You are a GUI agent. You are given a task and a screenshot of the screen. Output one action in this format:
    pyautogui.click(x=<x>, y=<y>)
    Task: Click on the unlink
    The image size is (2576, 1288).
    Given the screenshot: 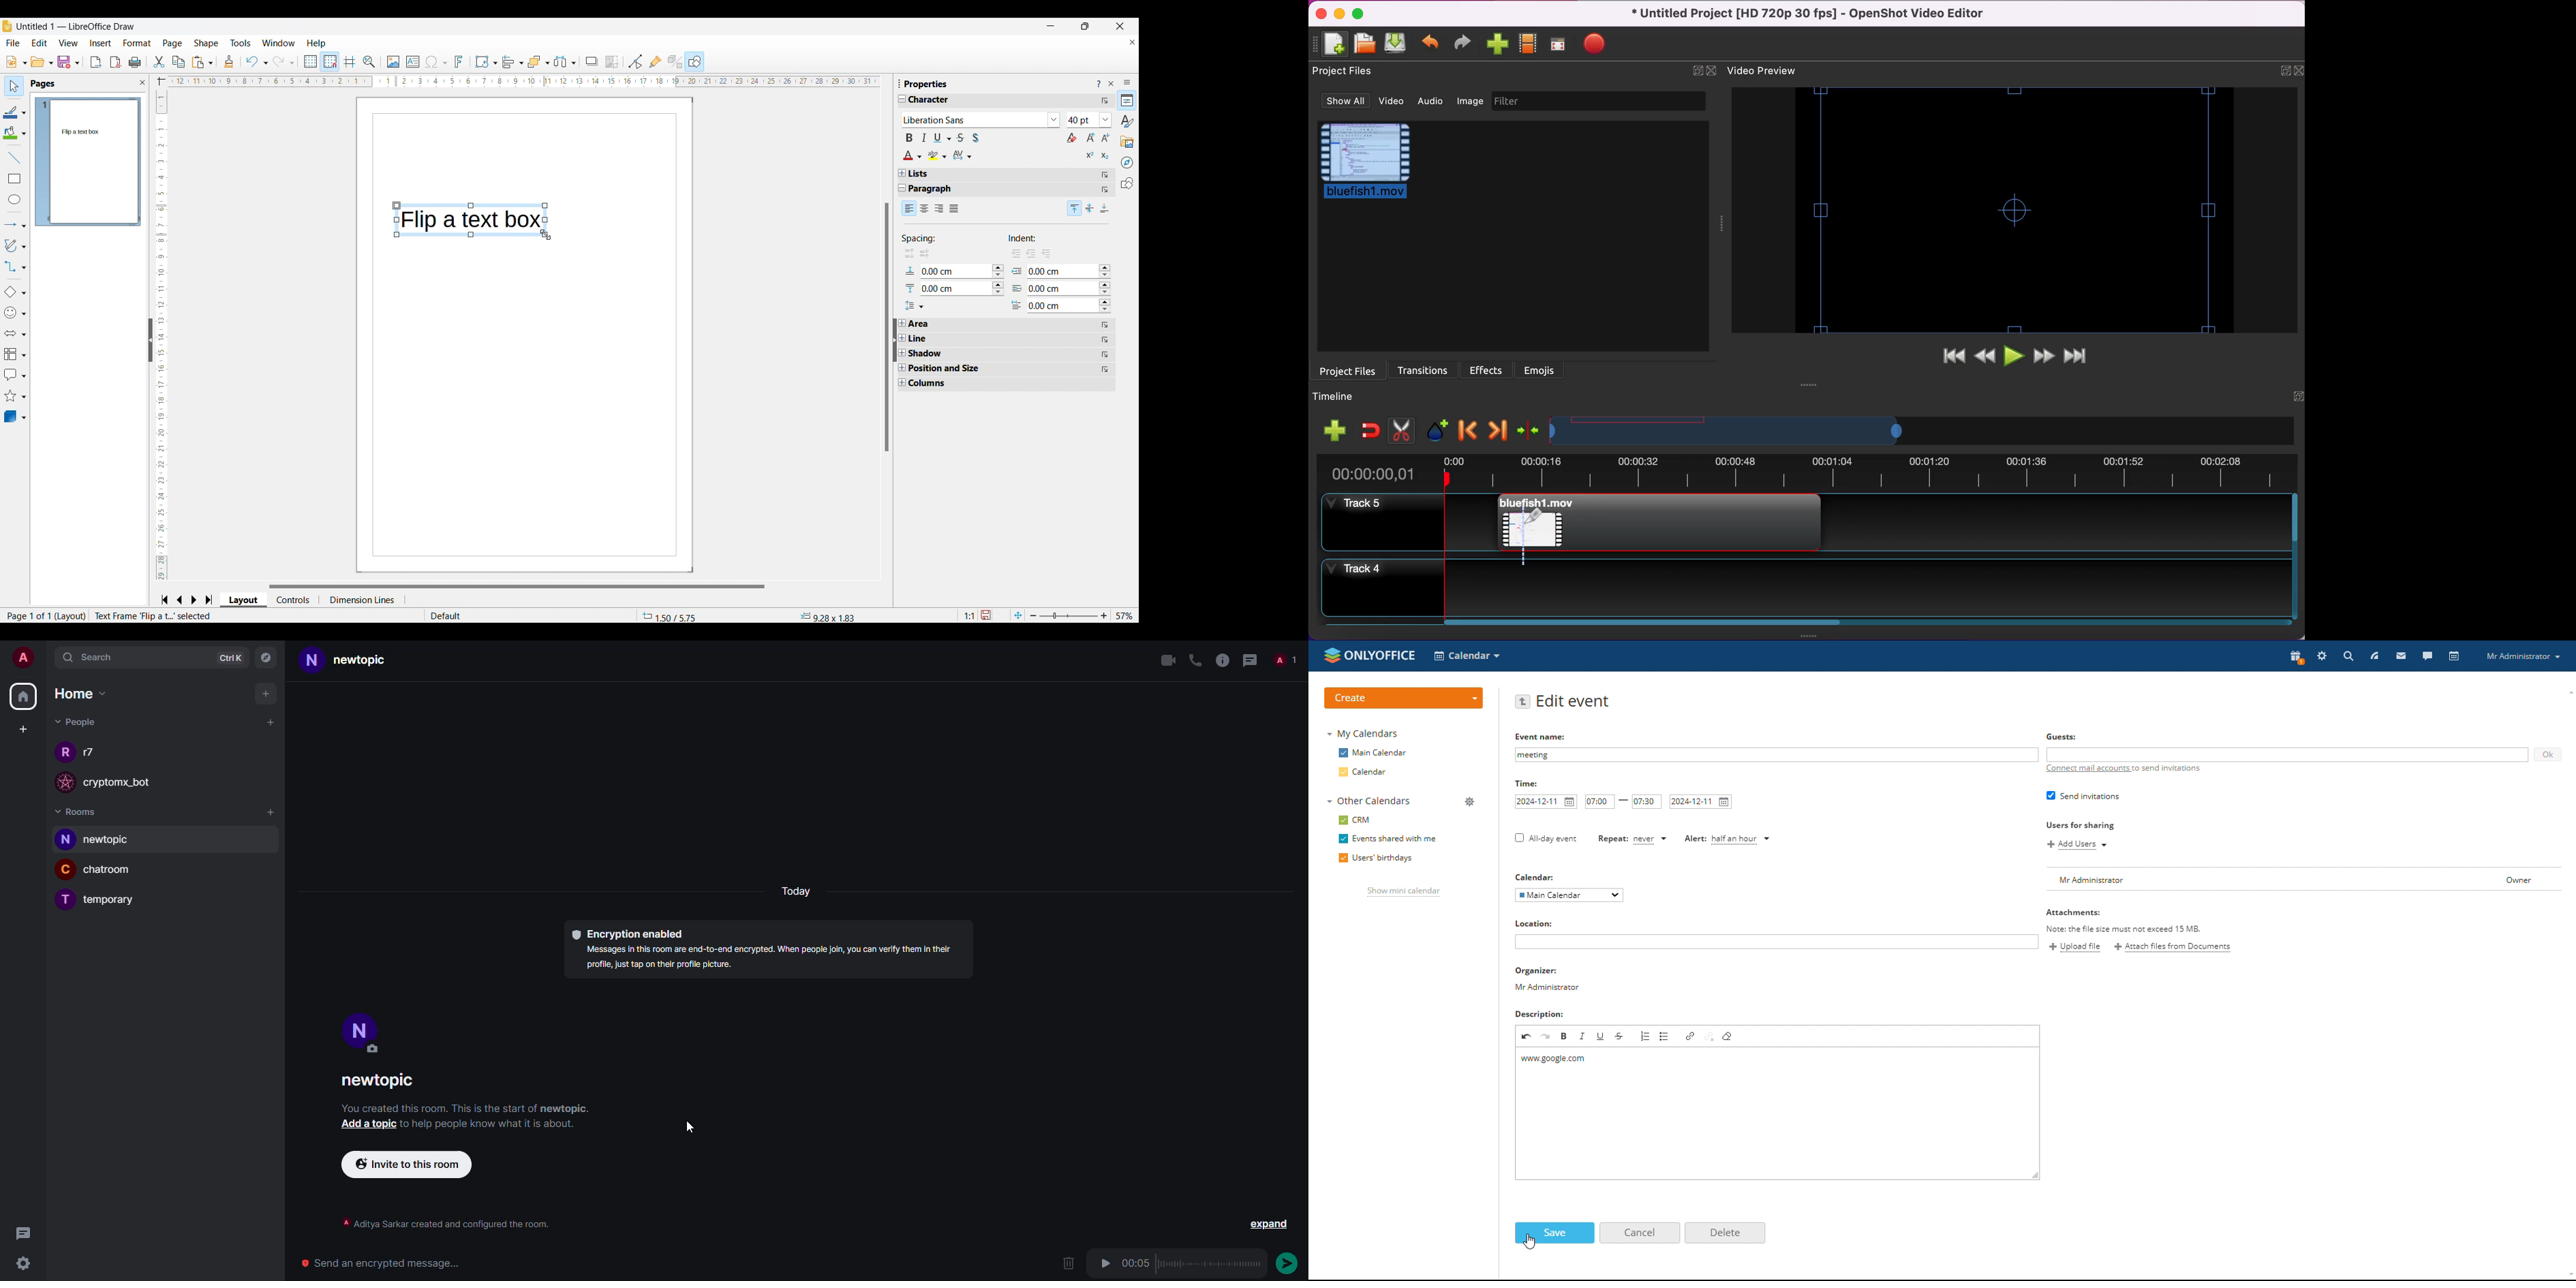 What is the action you would take?
    pyautogui.click(x=1710, y=1036)
    